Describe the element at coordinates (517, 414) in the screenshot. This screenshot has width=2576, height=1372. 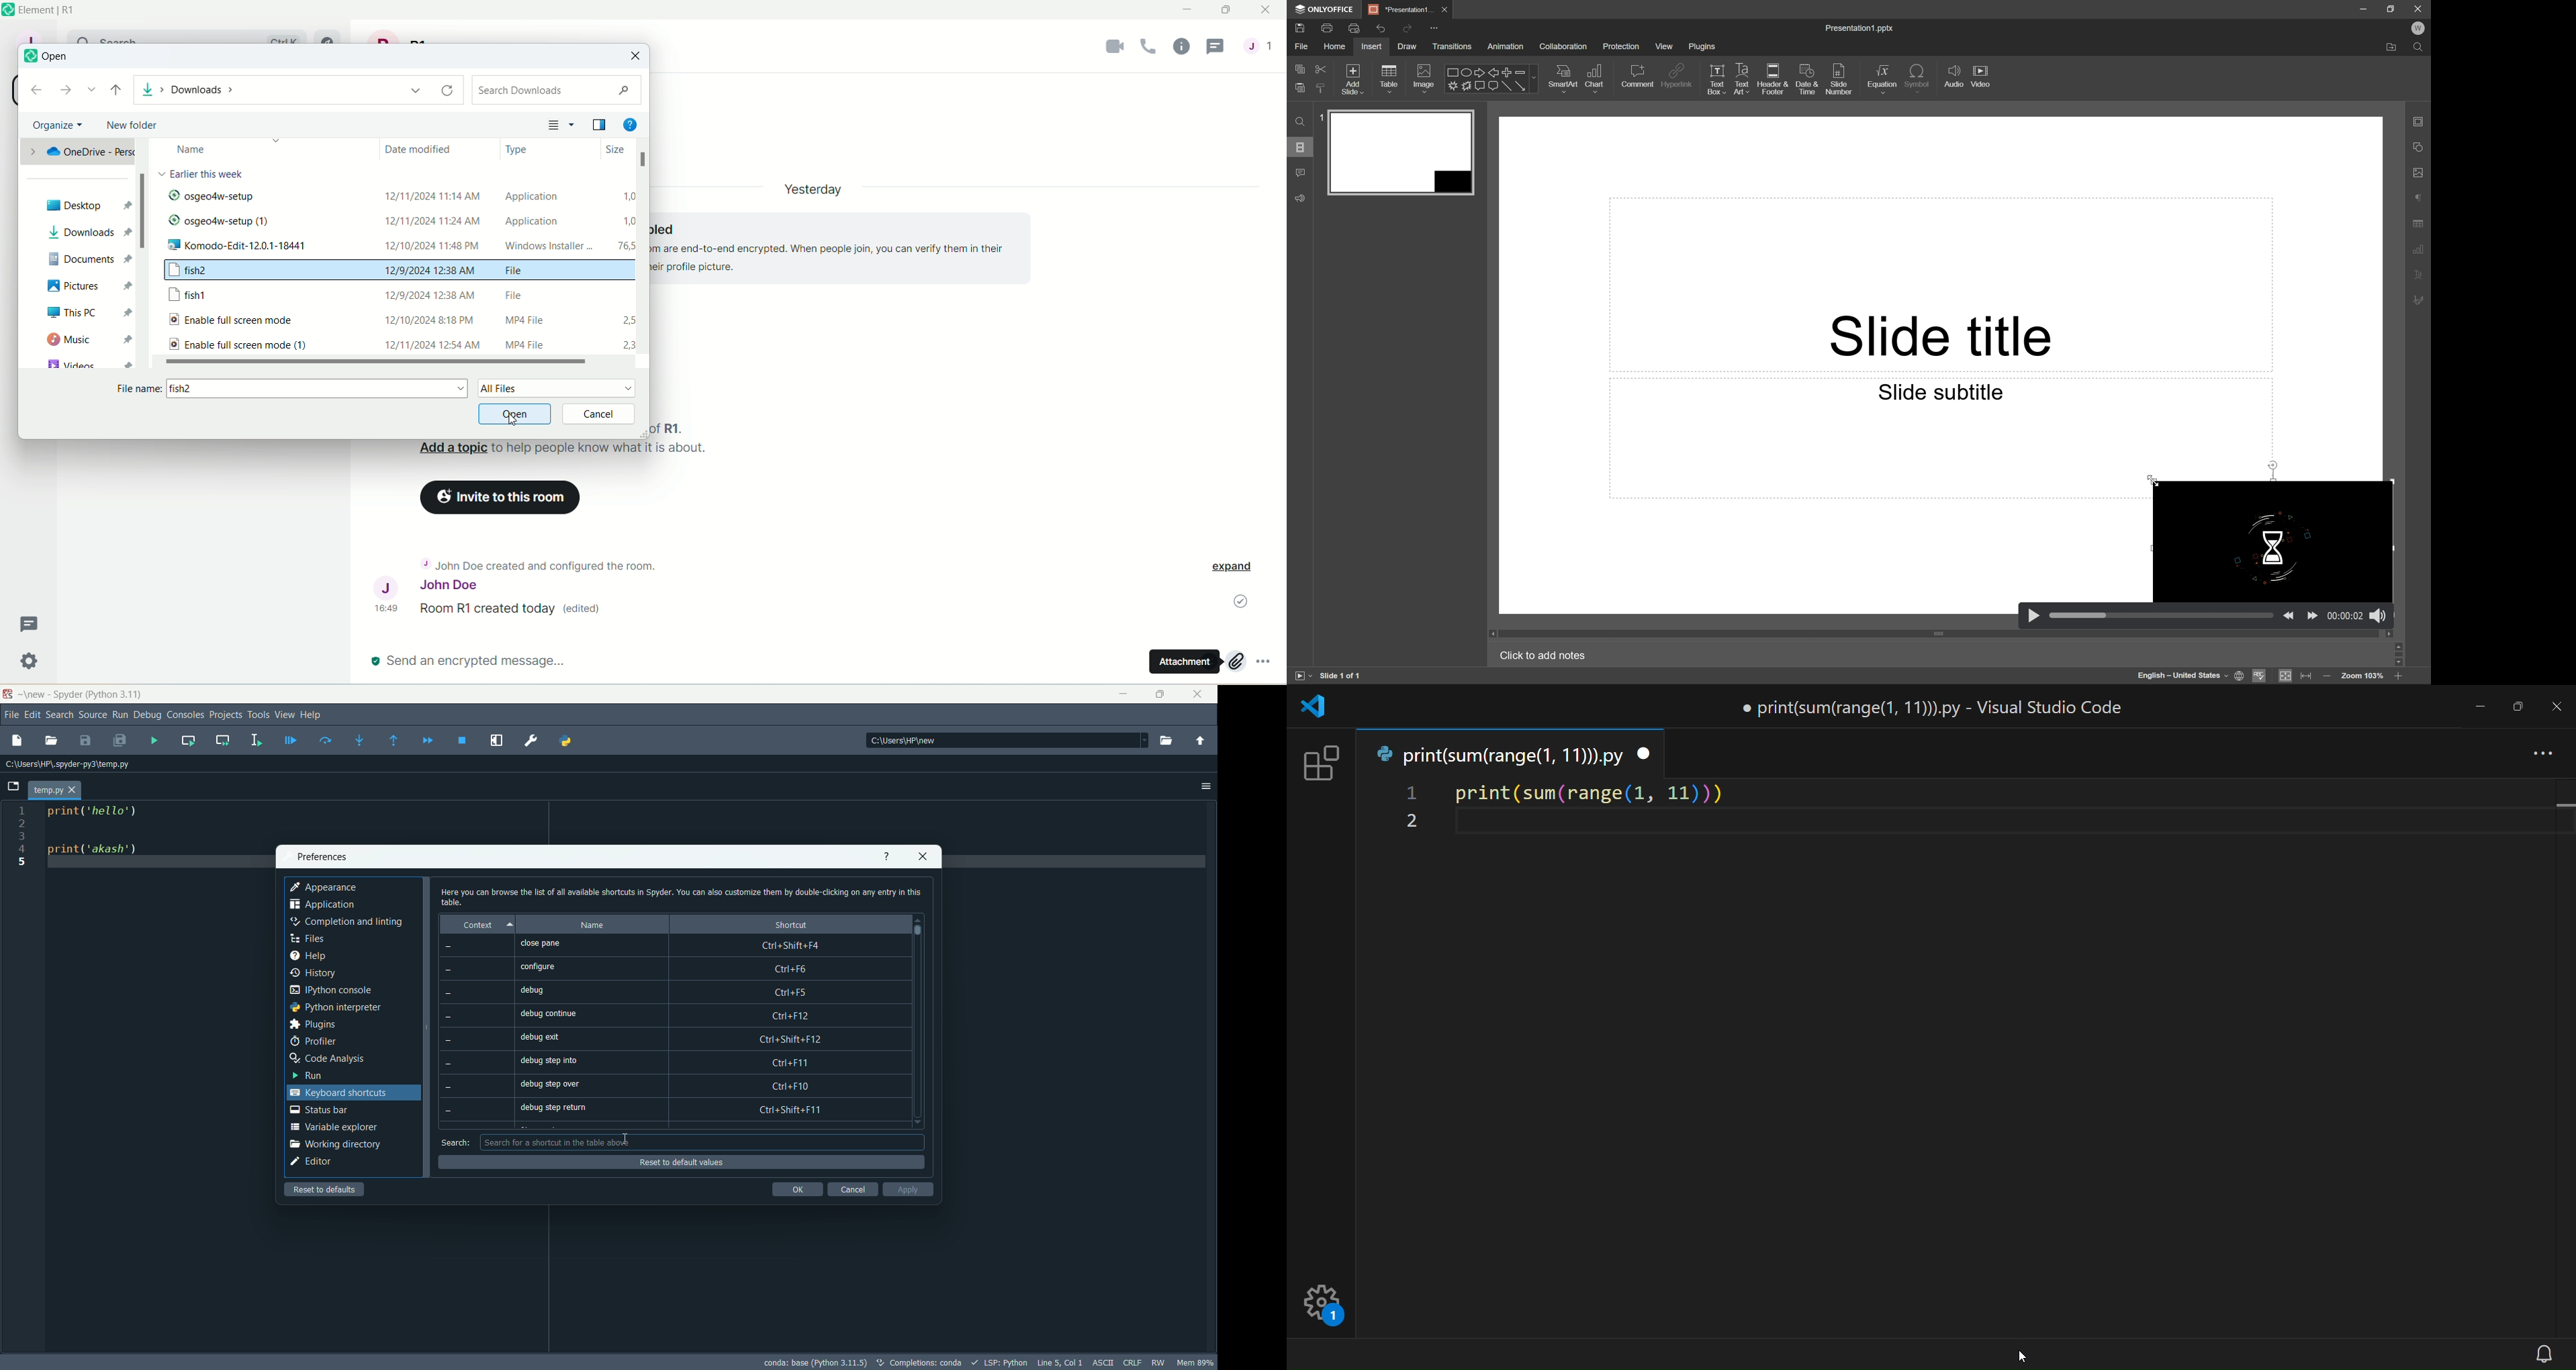
I see `open` at that location.